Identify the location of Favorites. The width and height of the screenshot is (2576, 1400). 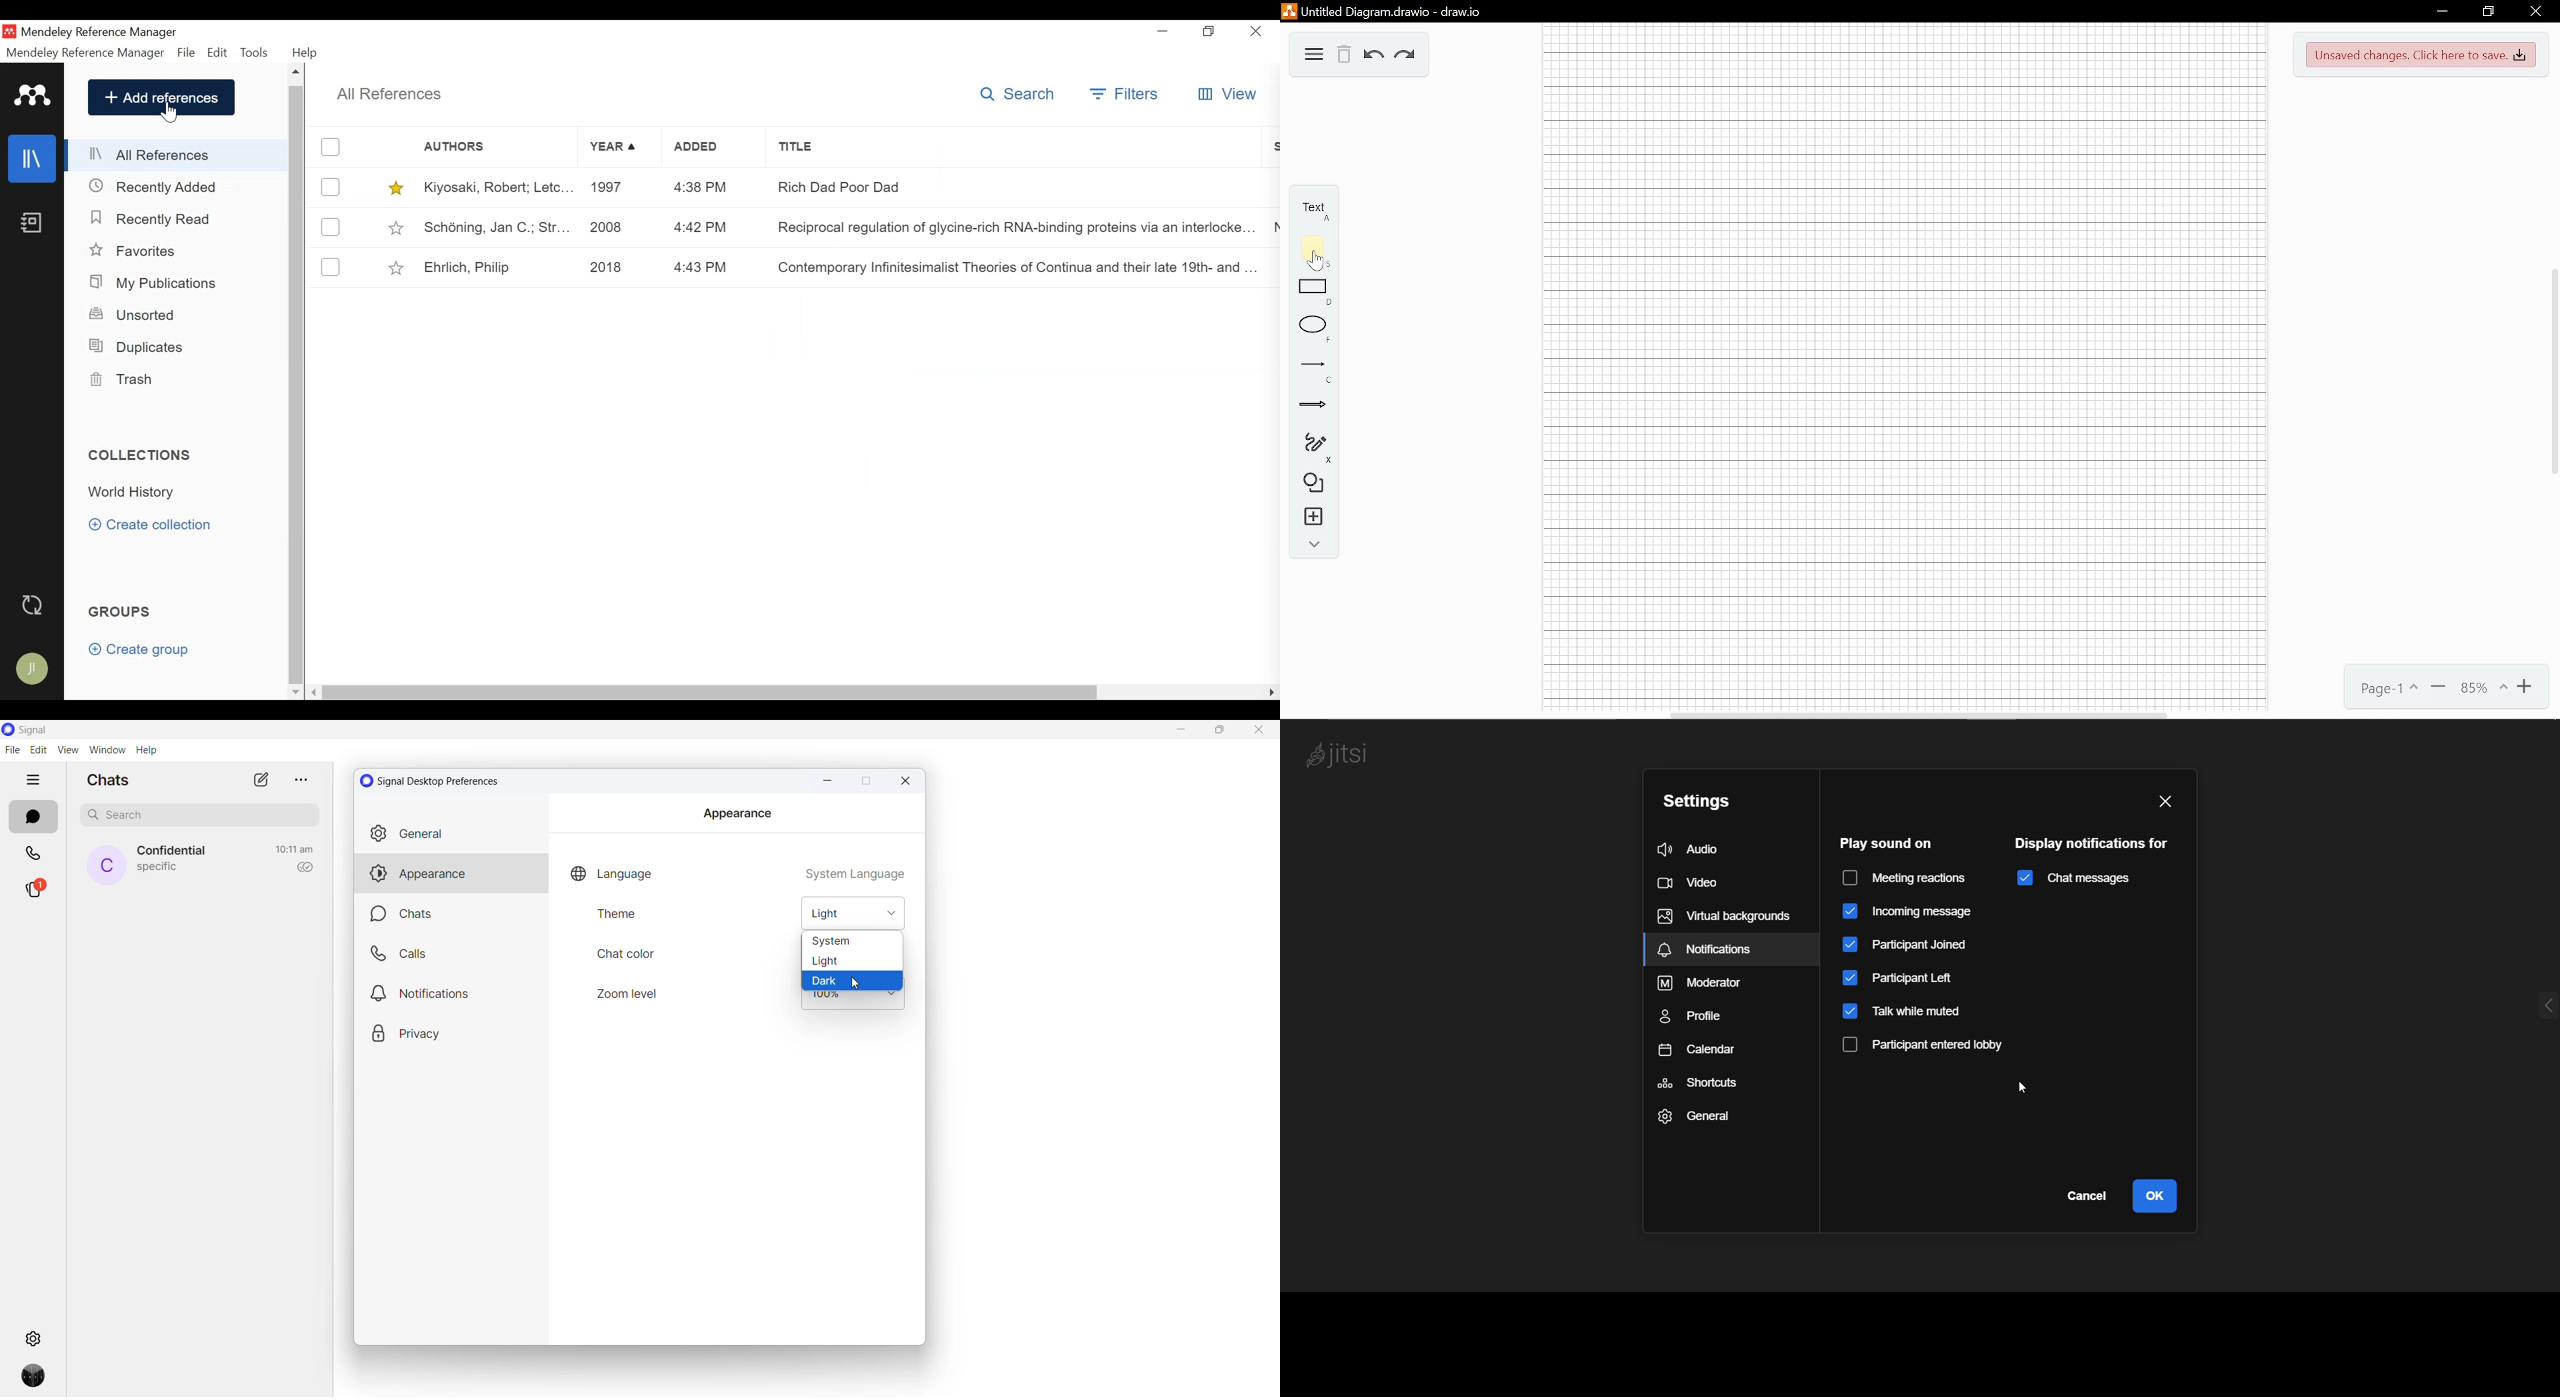
(135, 251).